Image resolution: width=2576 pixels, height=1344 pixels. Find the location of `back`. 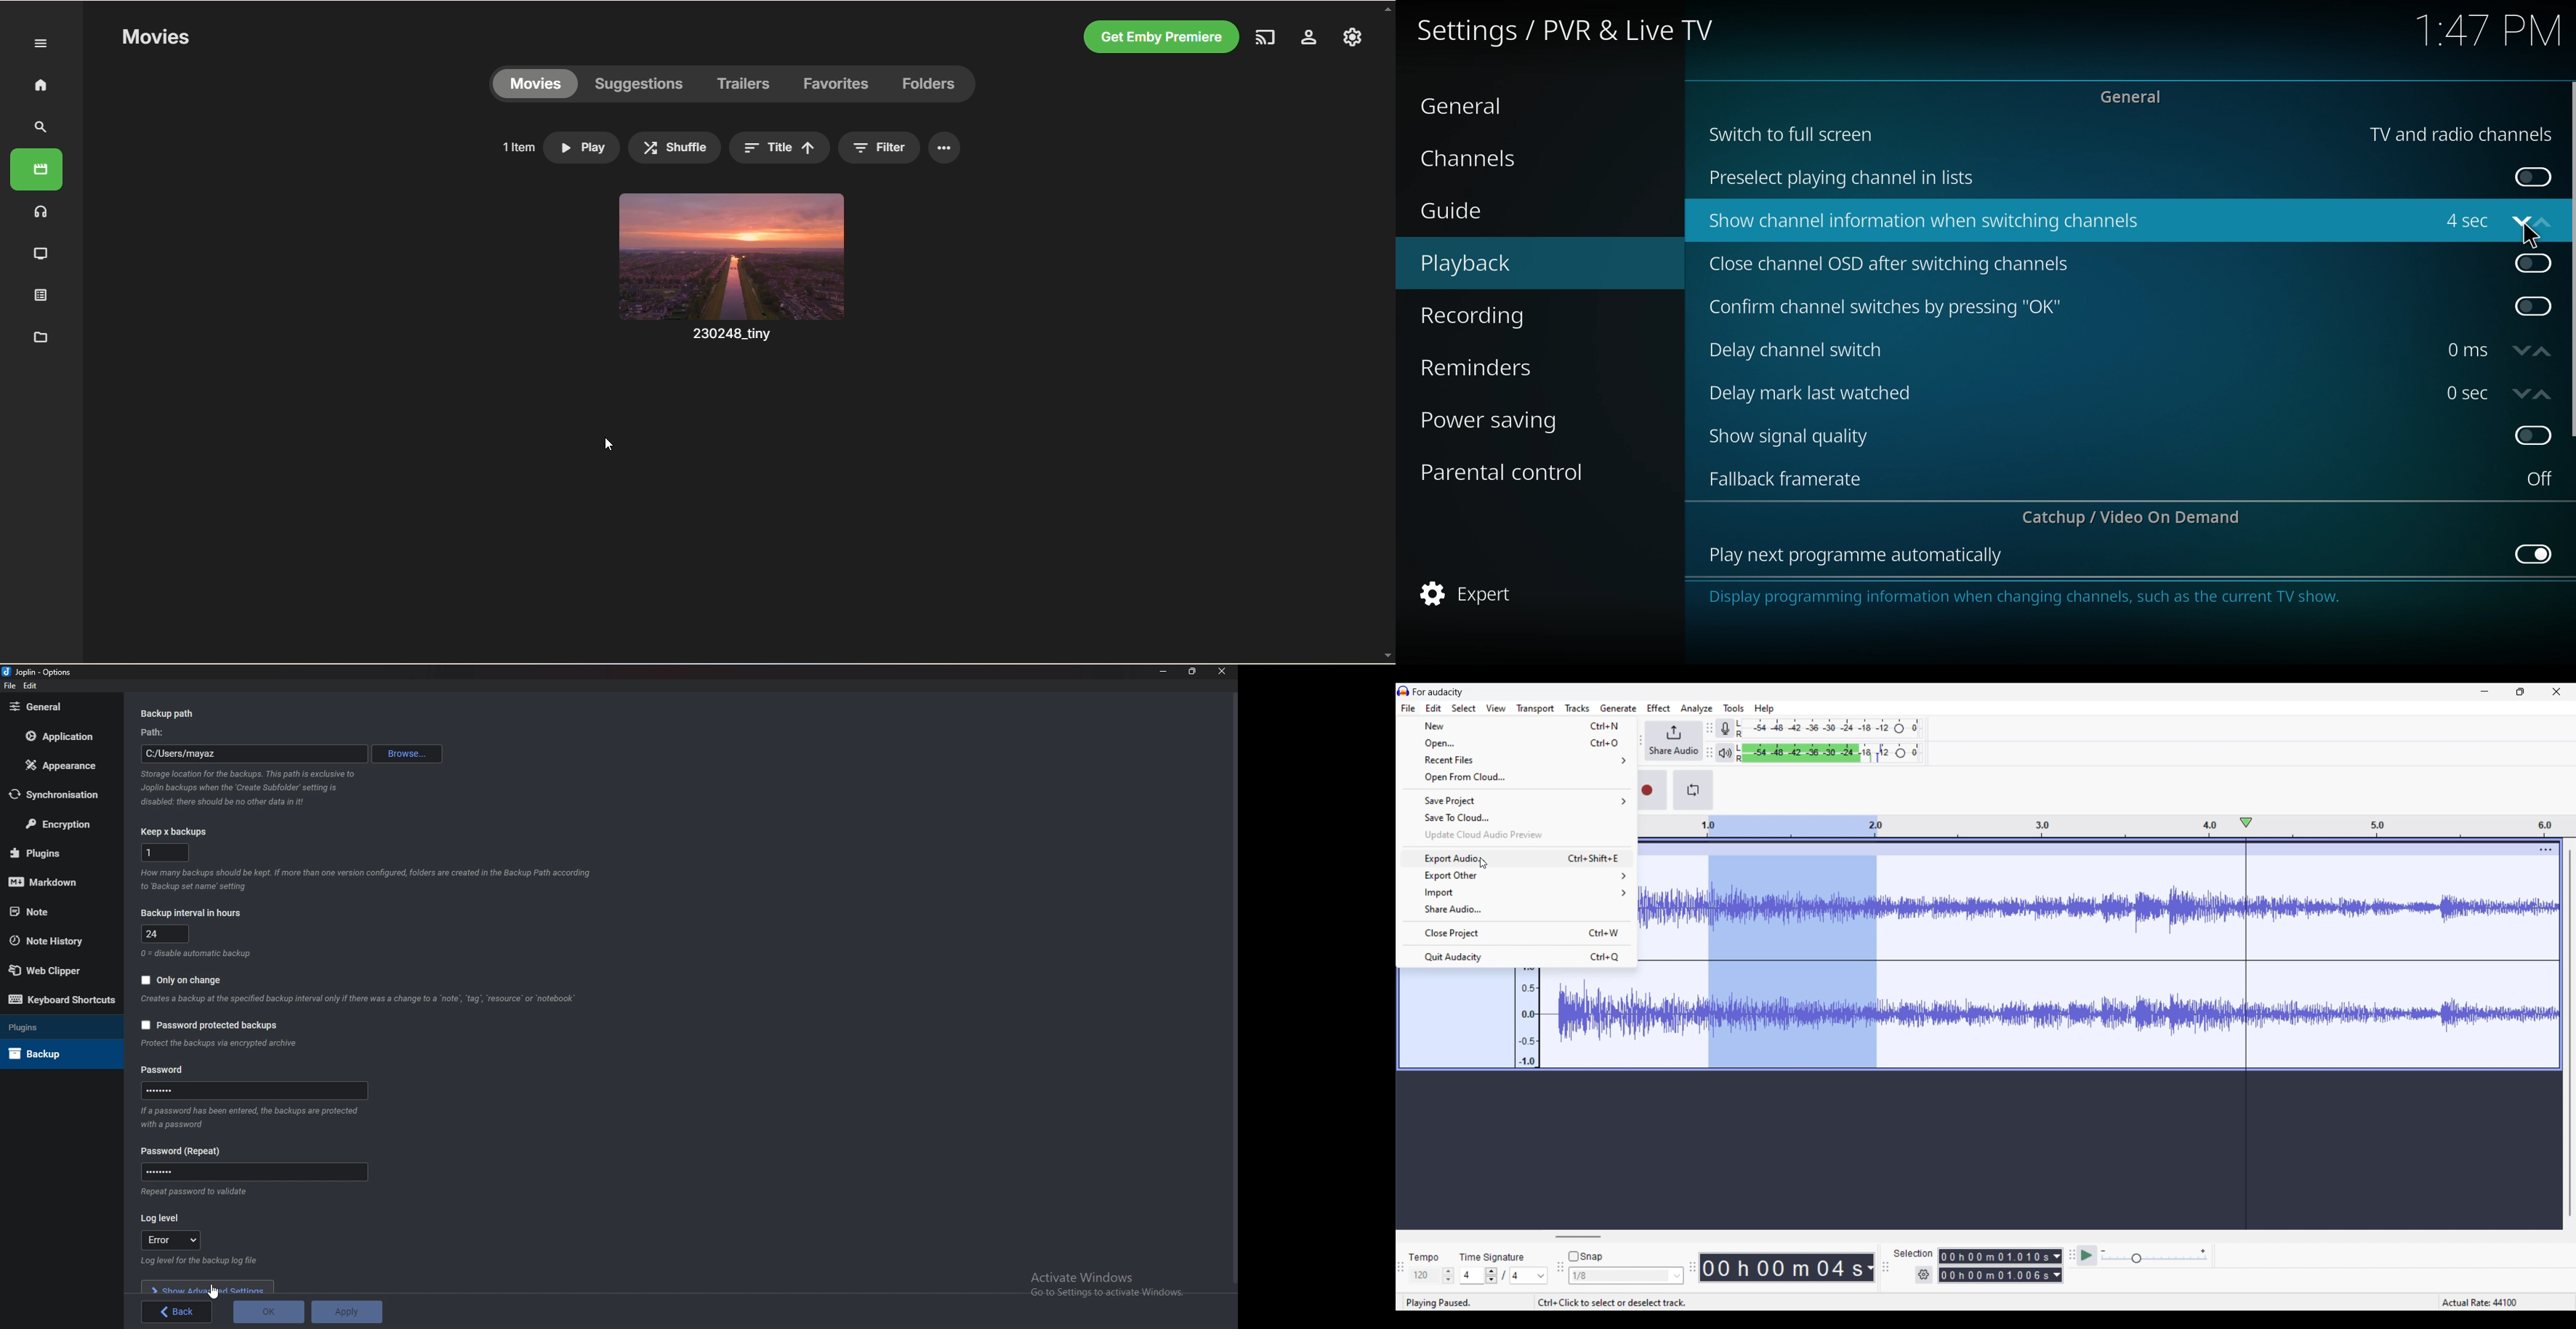

back is located at coordinates (178, 1312).